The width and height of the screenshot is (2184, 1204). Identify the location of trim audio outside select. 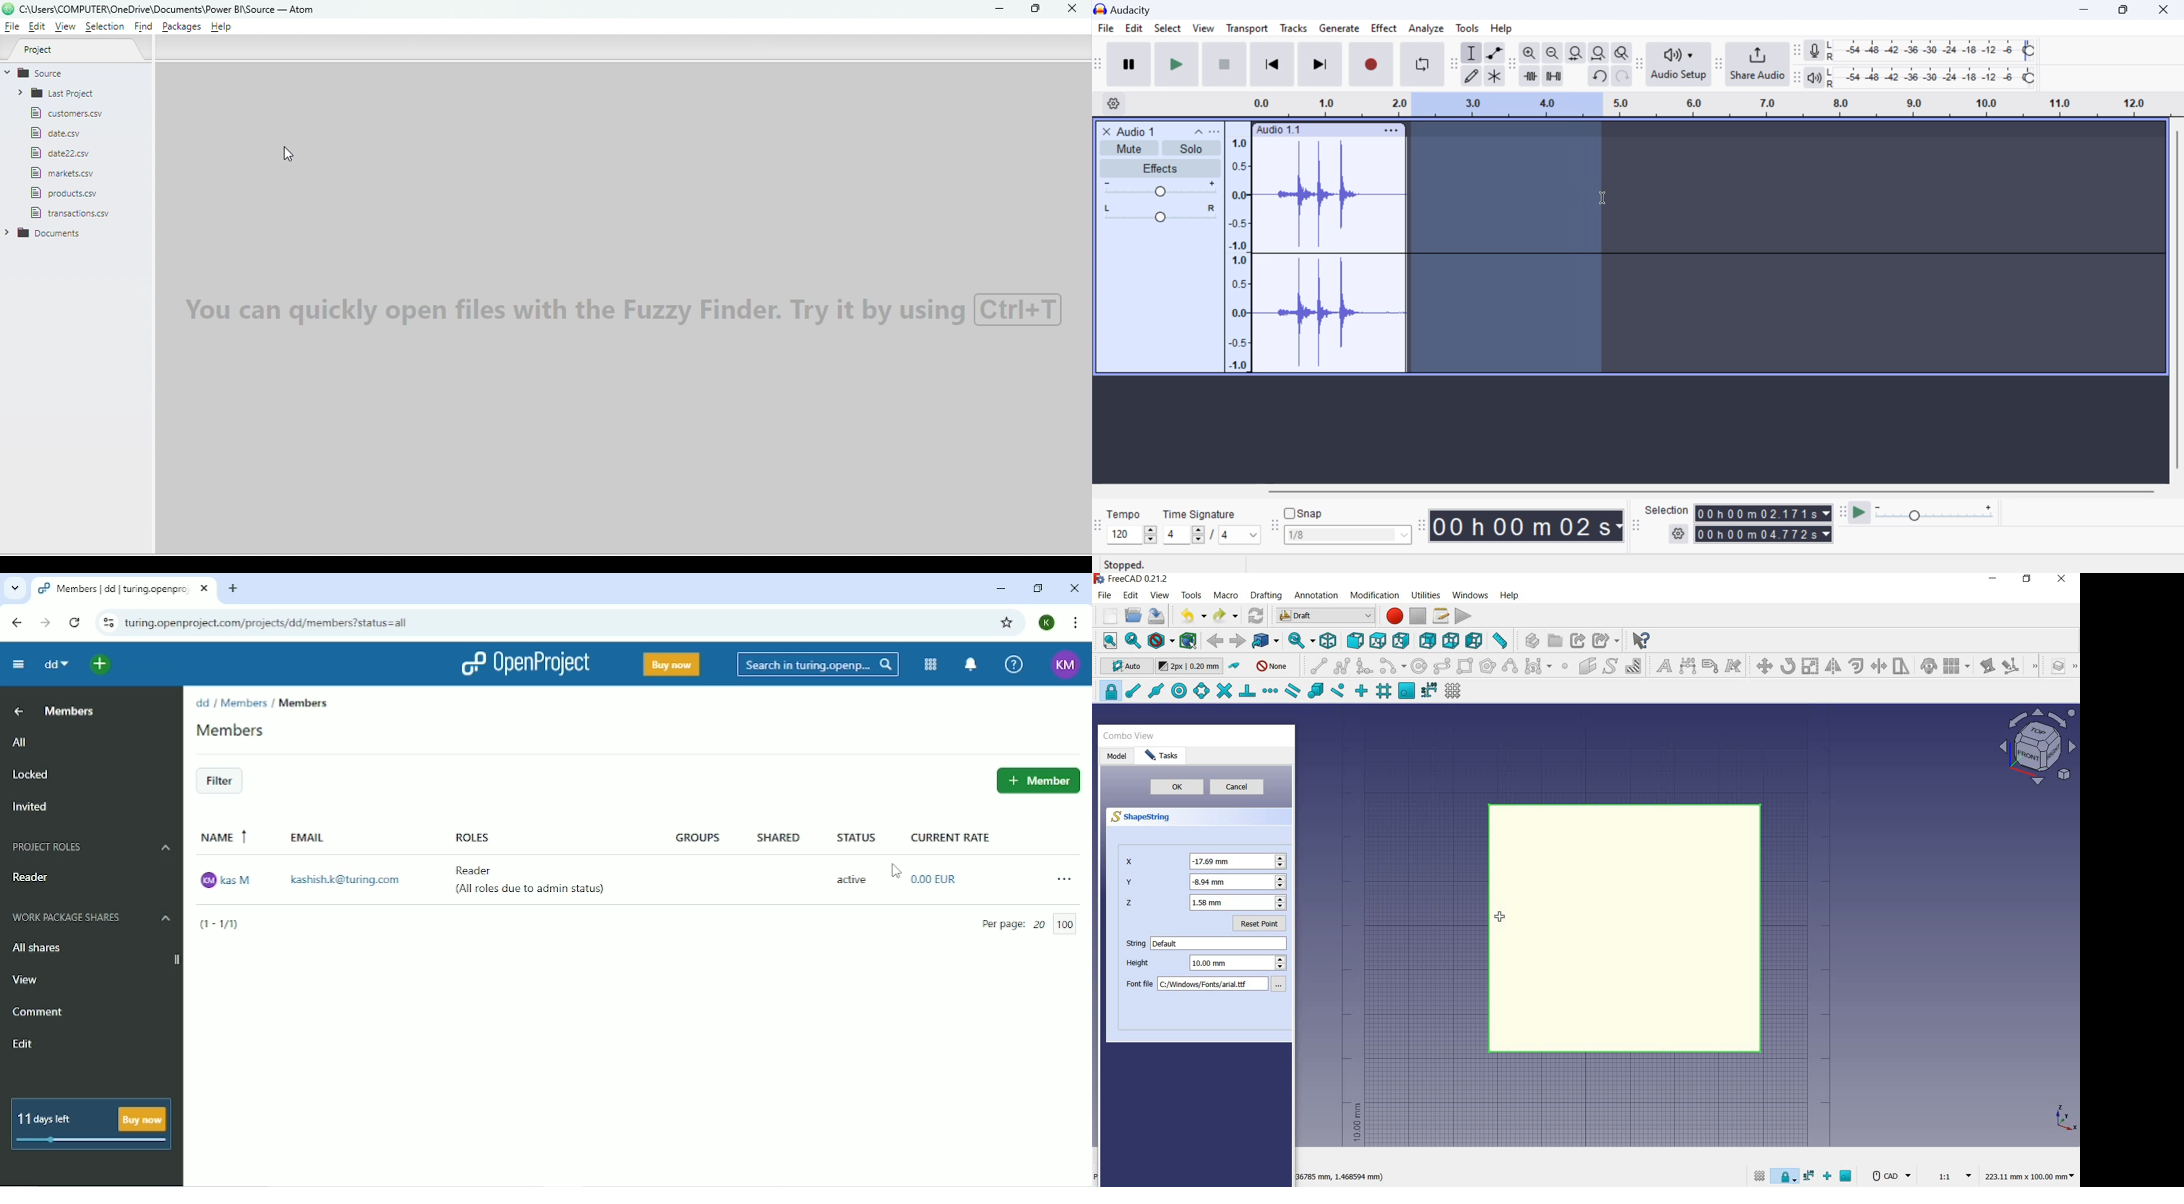
(1531, 76).